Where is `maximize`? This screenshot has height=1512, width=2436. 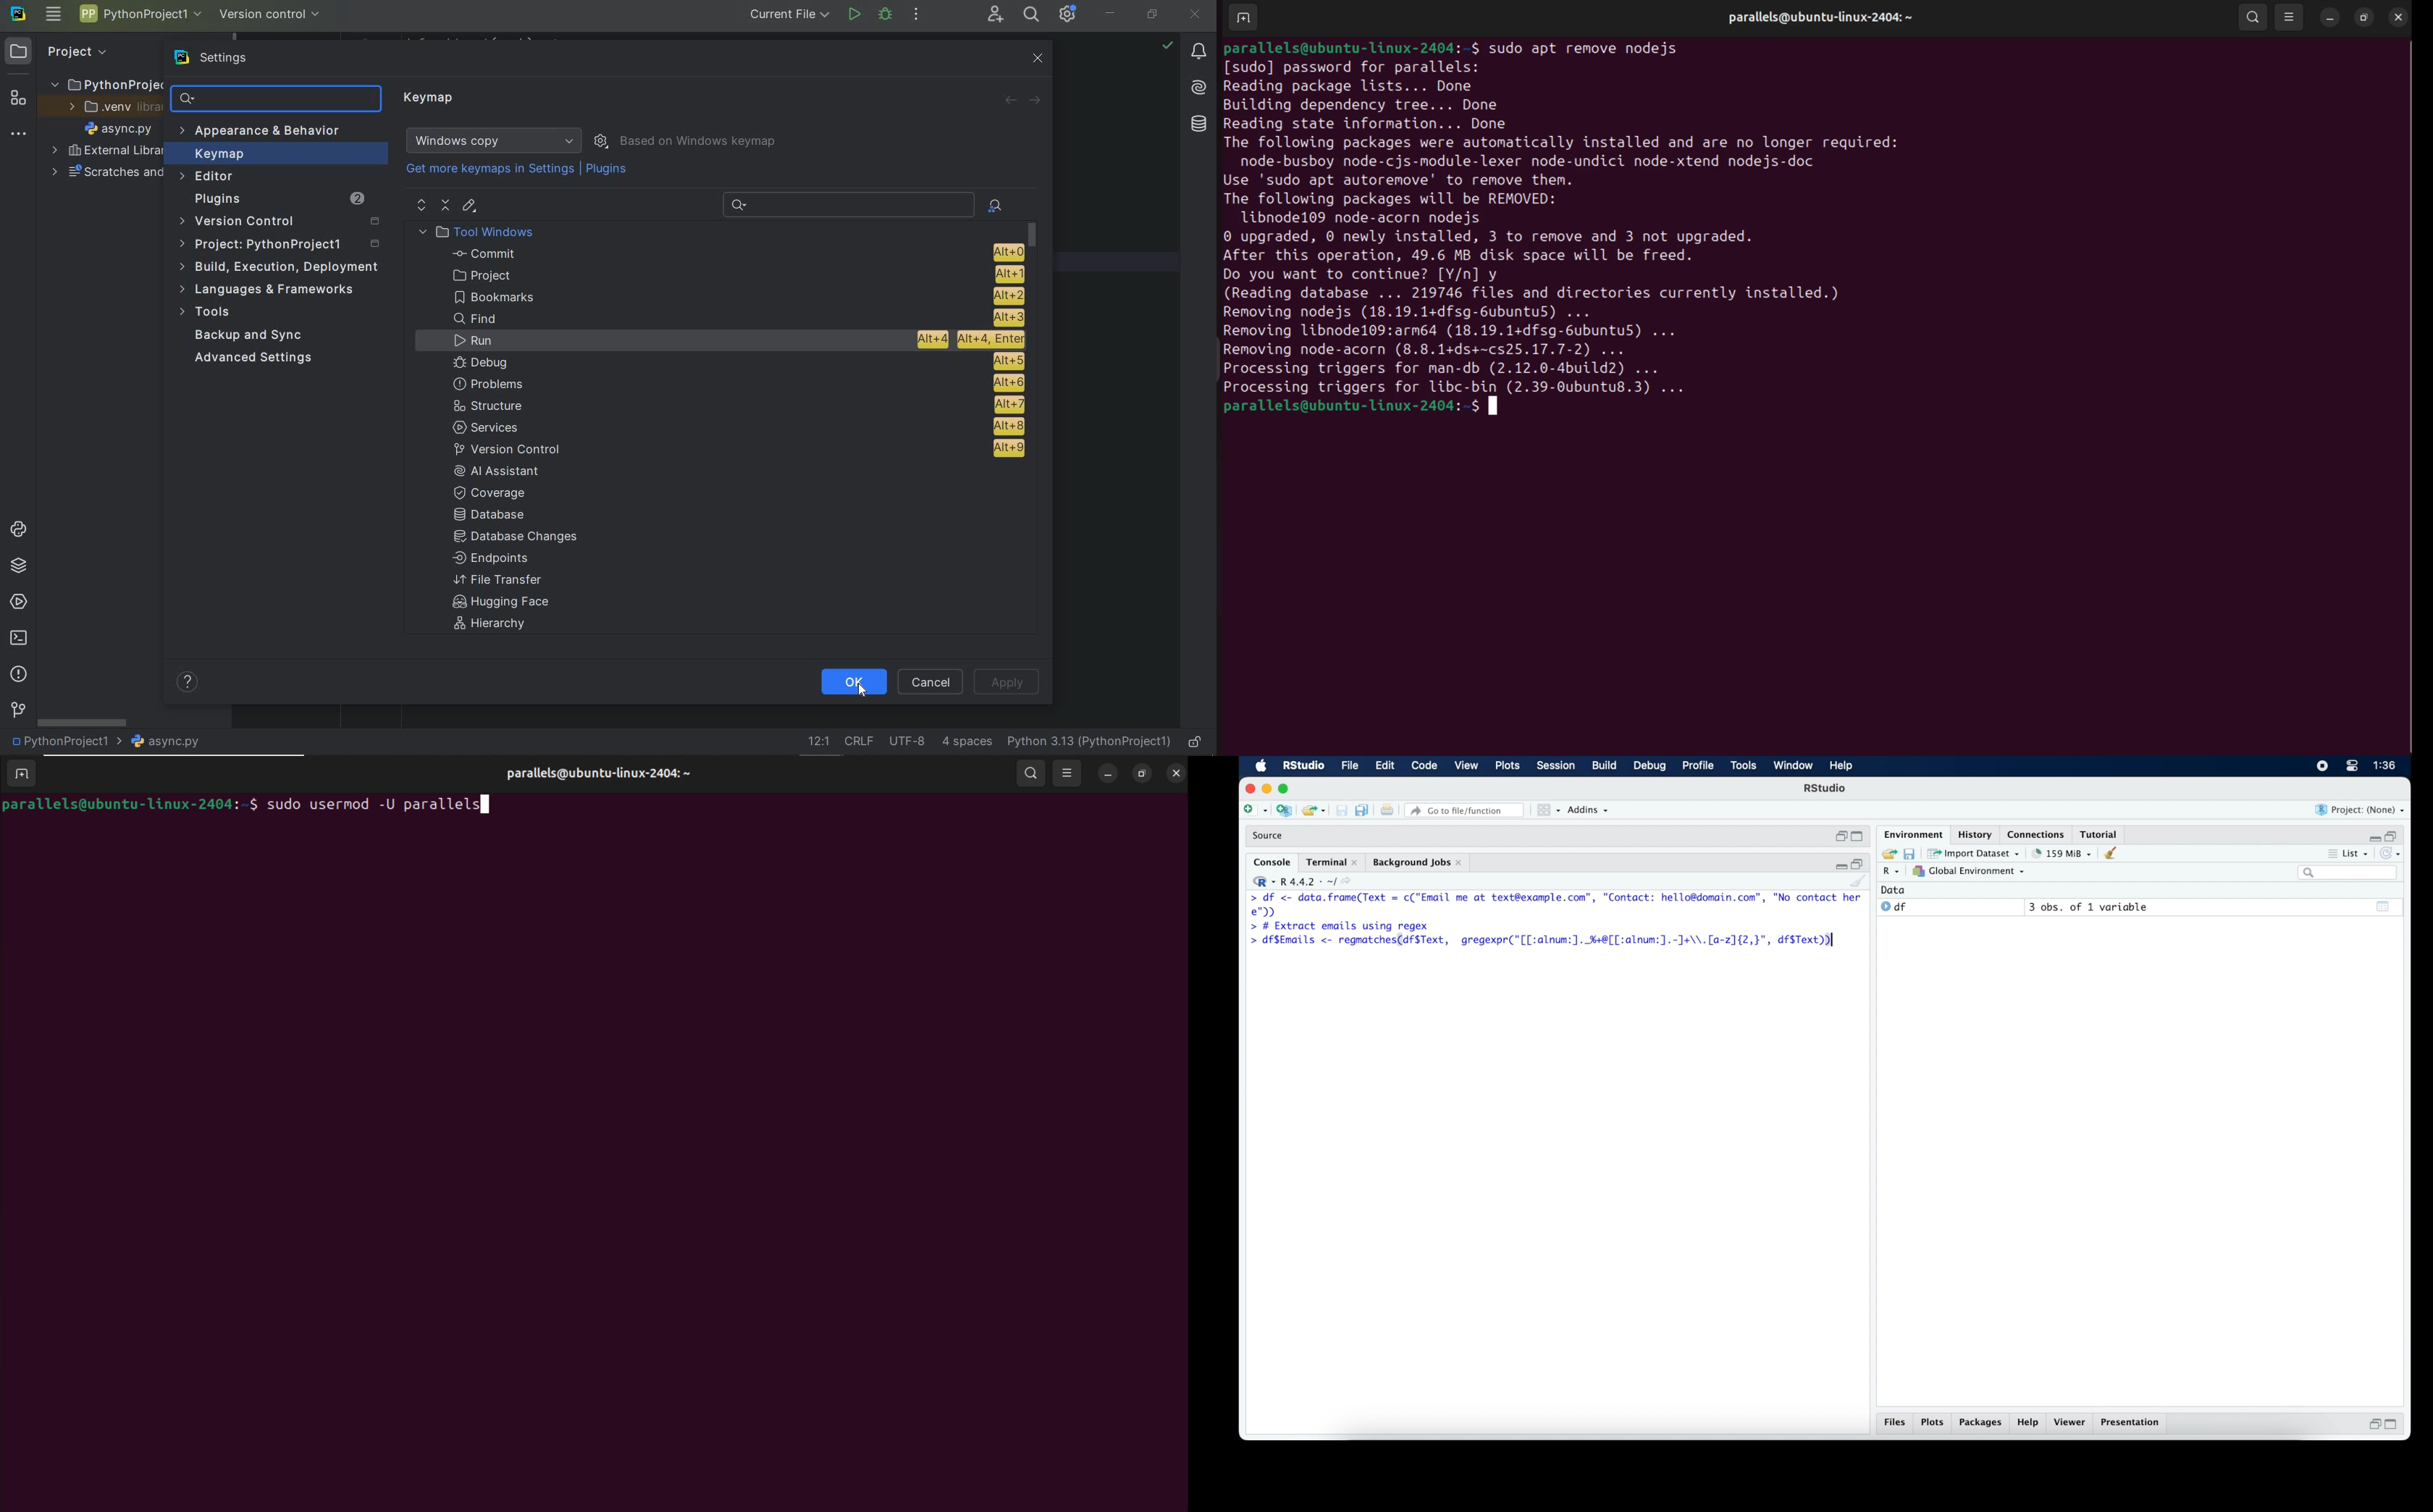
maximize is located at coordinates (1285, 788).